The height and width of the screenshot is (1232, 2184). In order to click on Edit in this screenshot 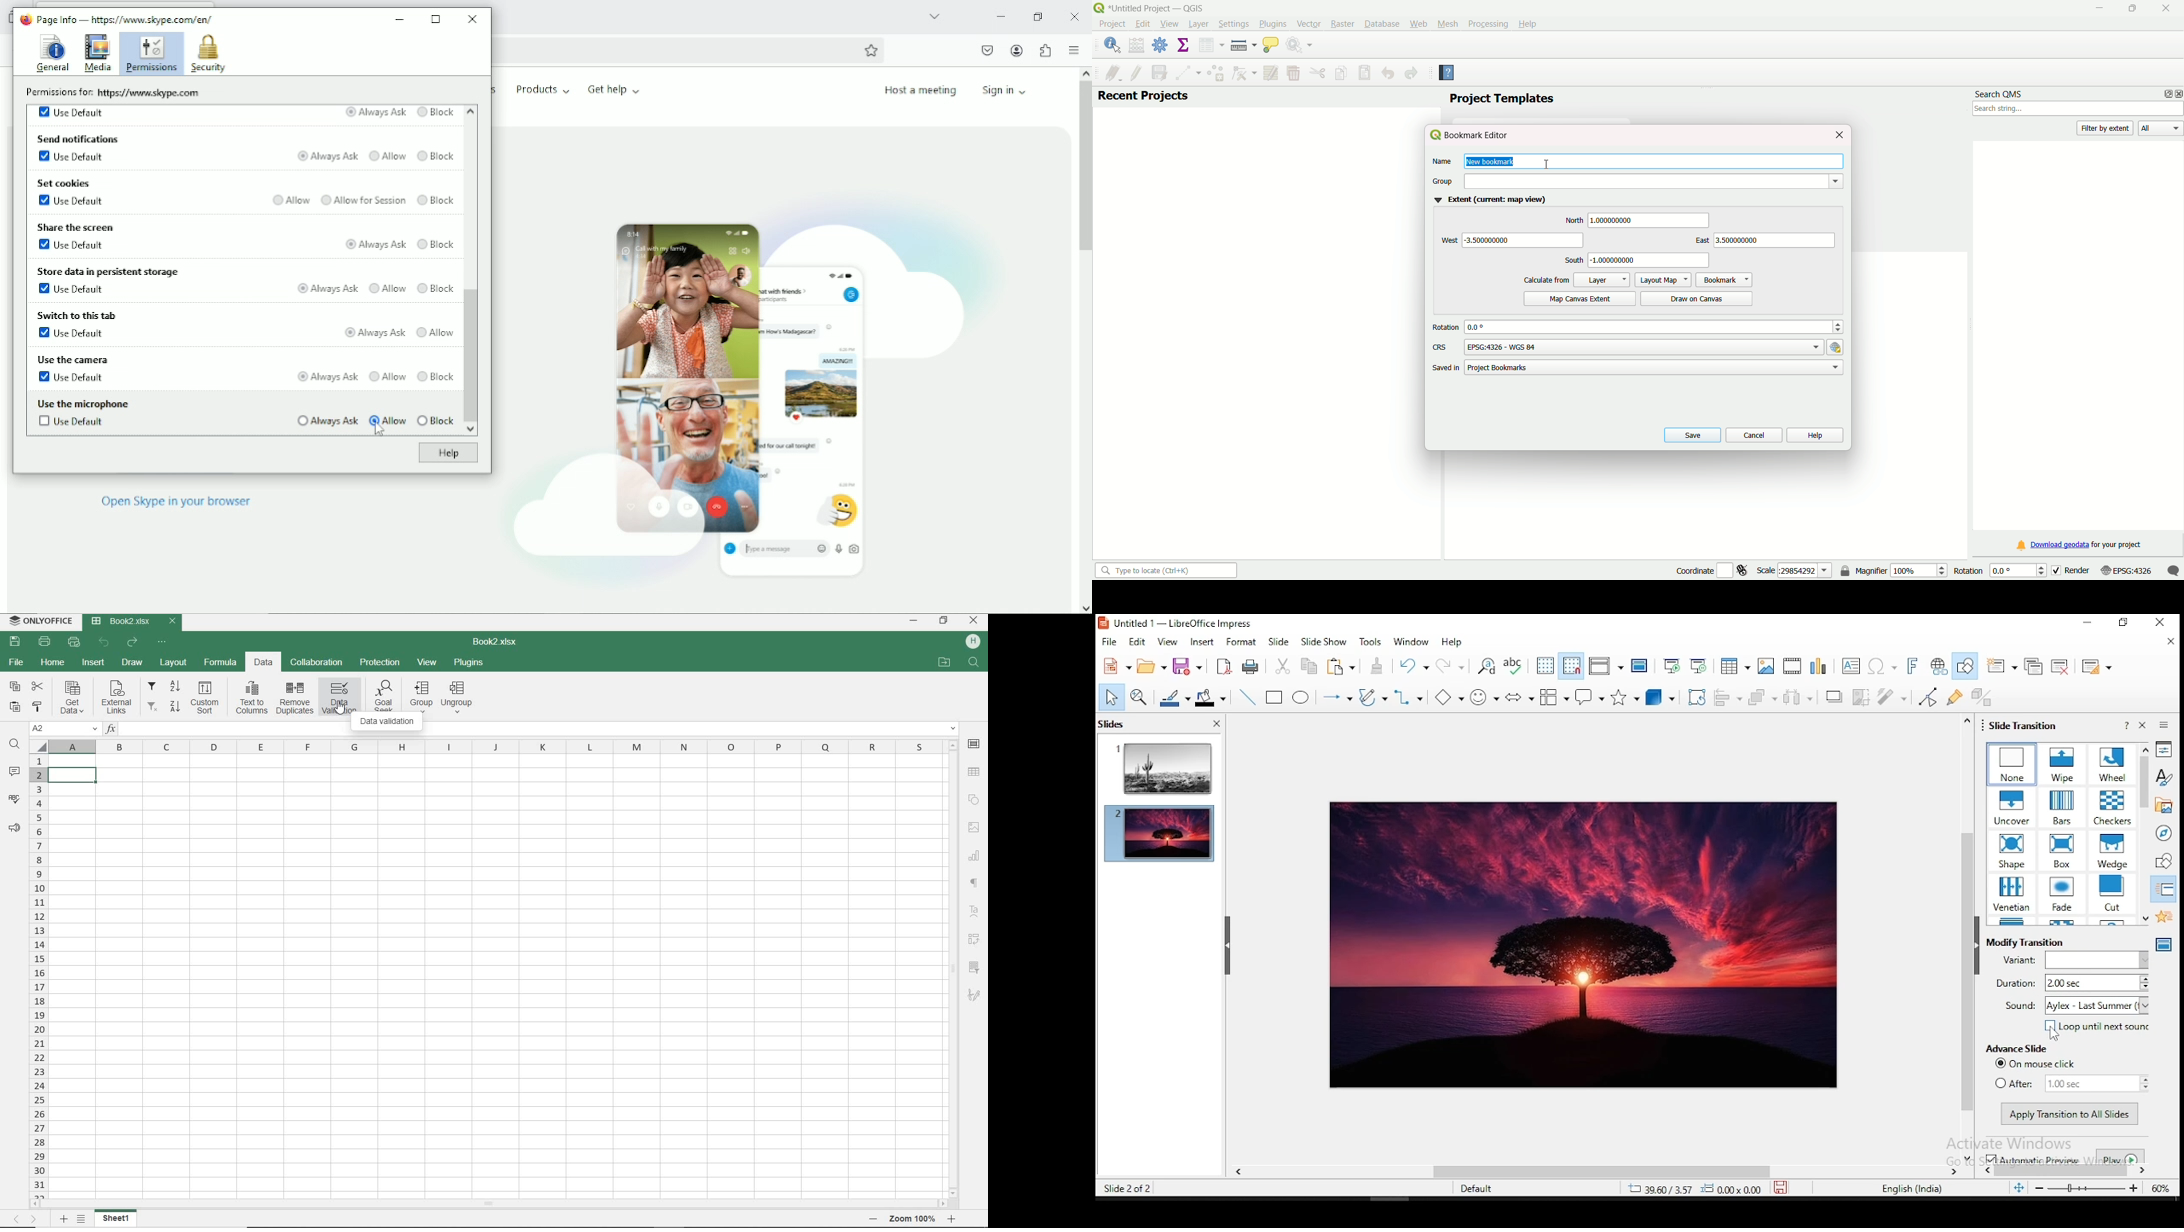, I will do `click(1142, 24)`.